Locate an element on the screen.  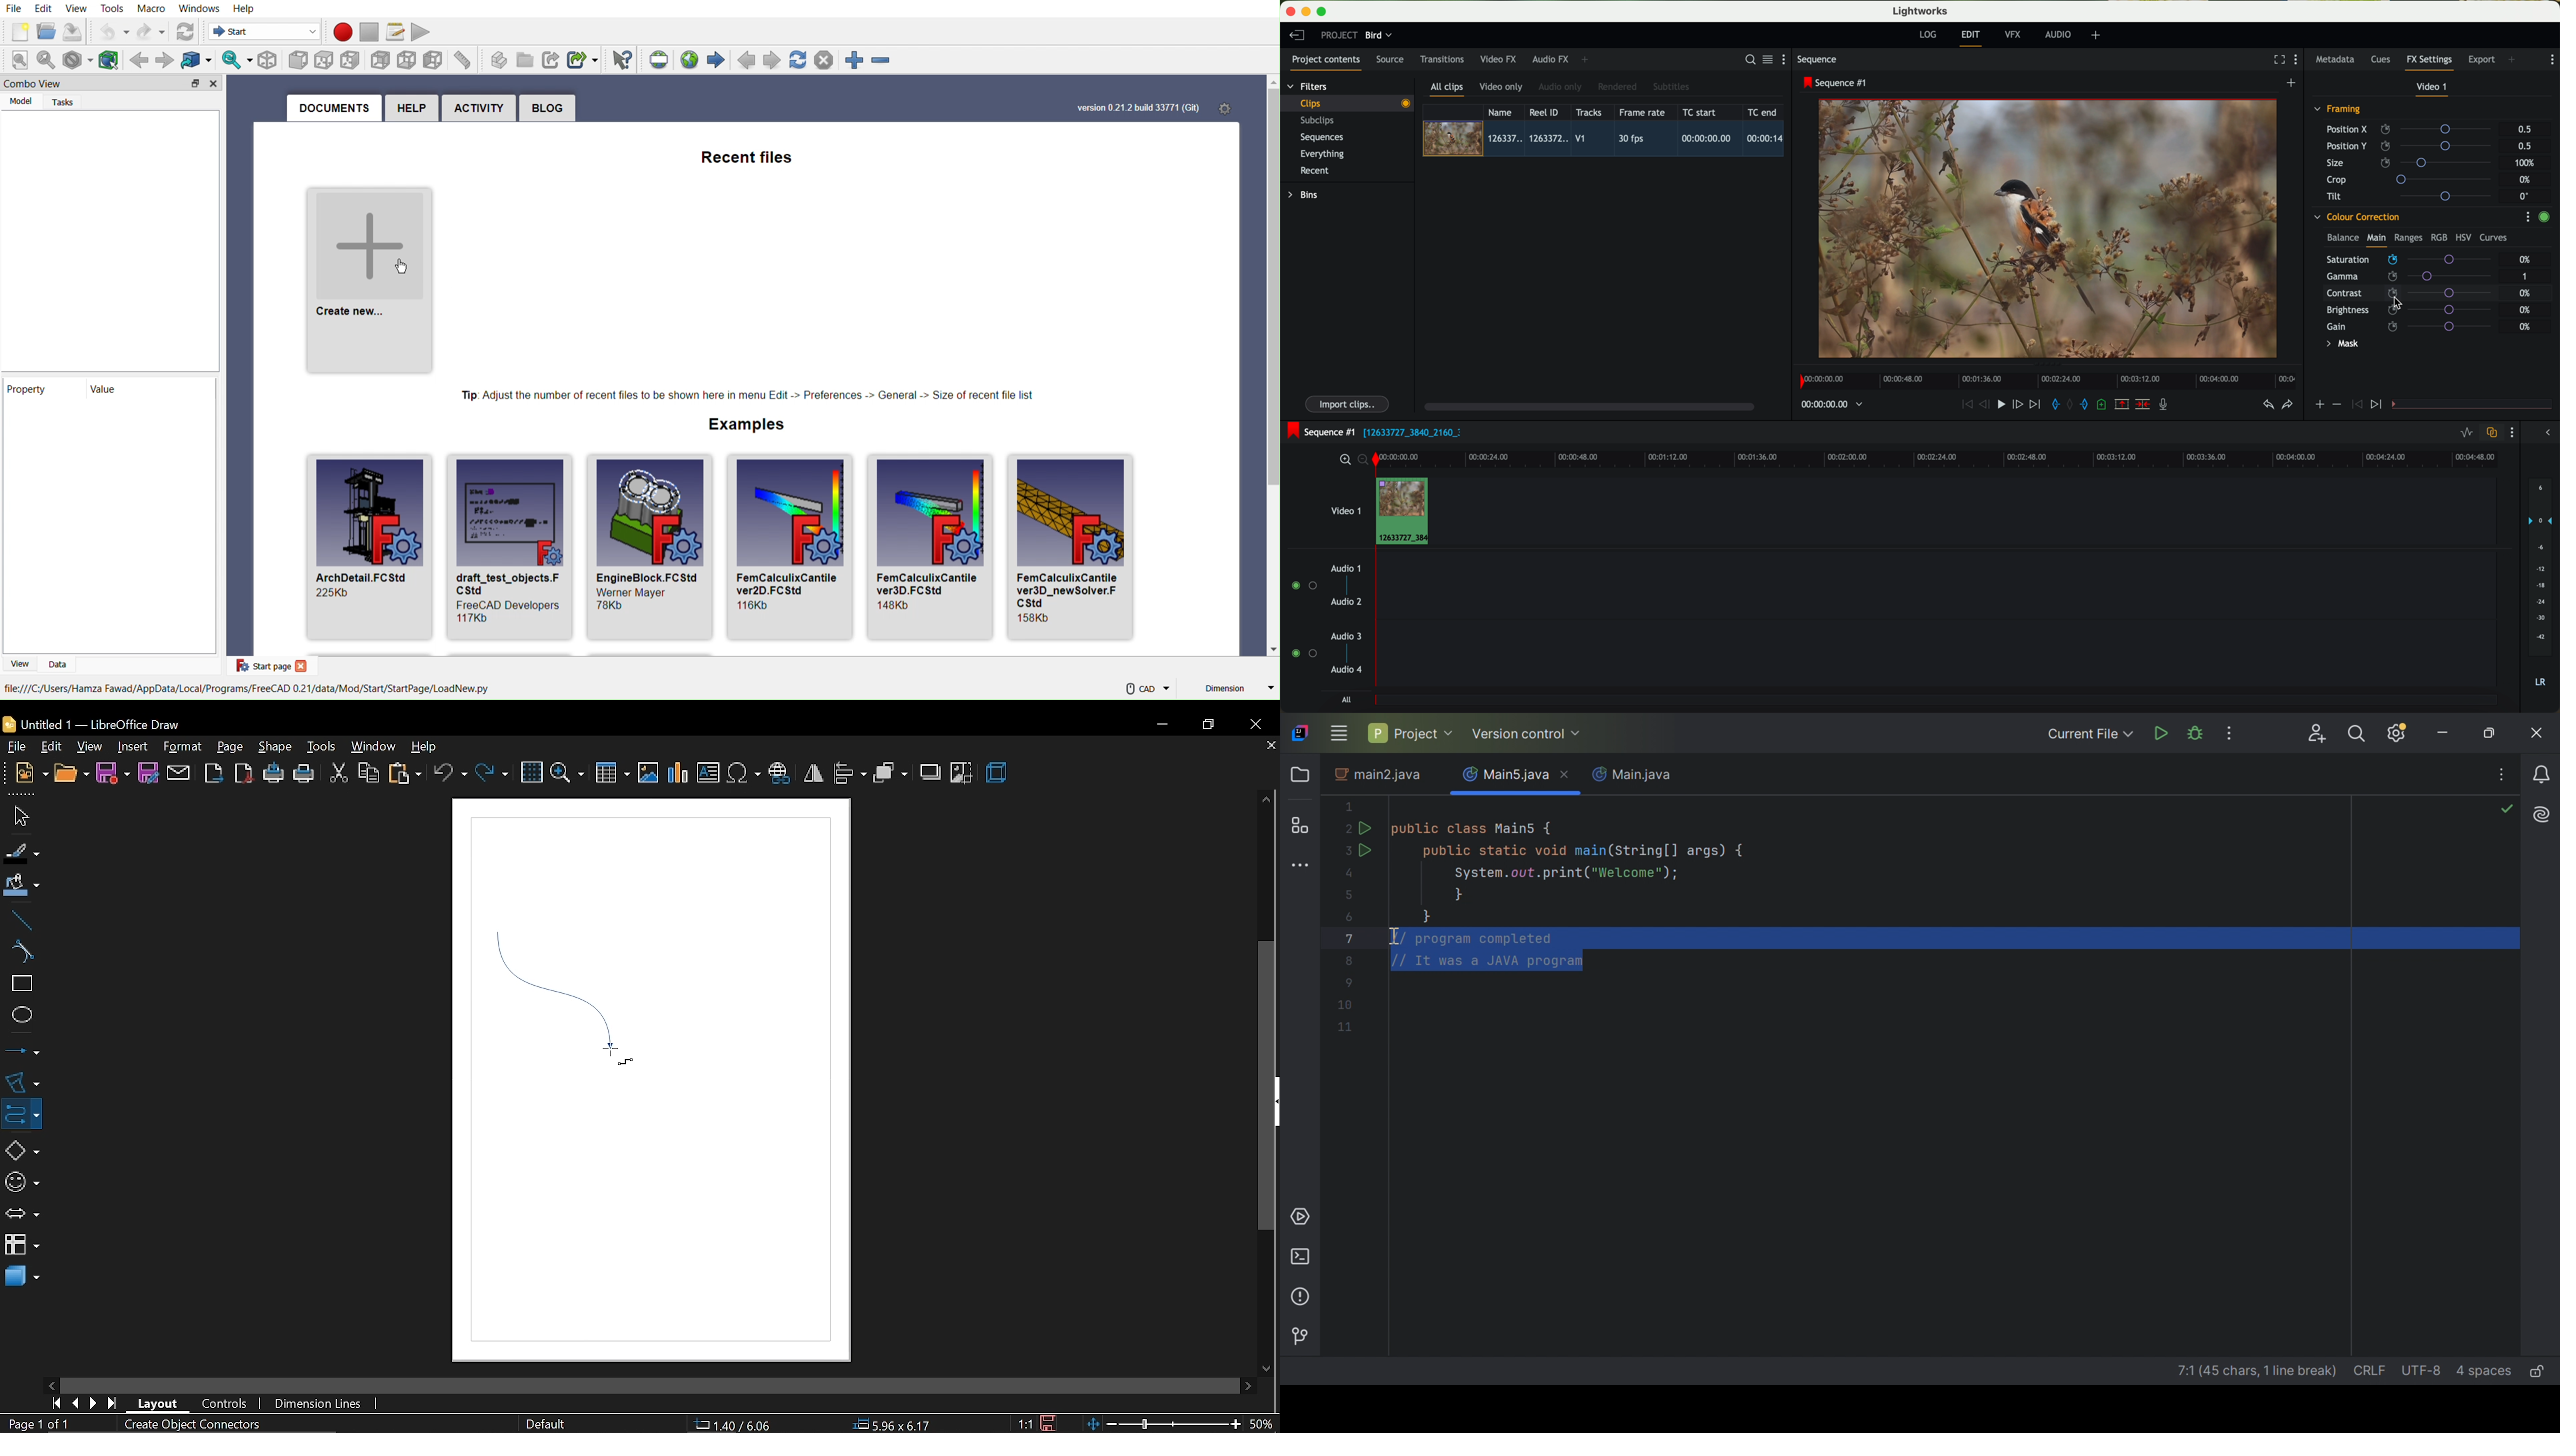
move right is located at coordinates (1248, 1384).